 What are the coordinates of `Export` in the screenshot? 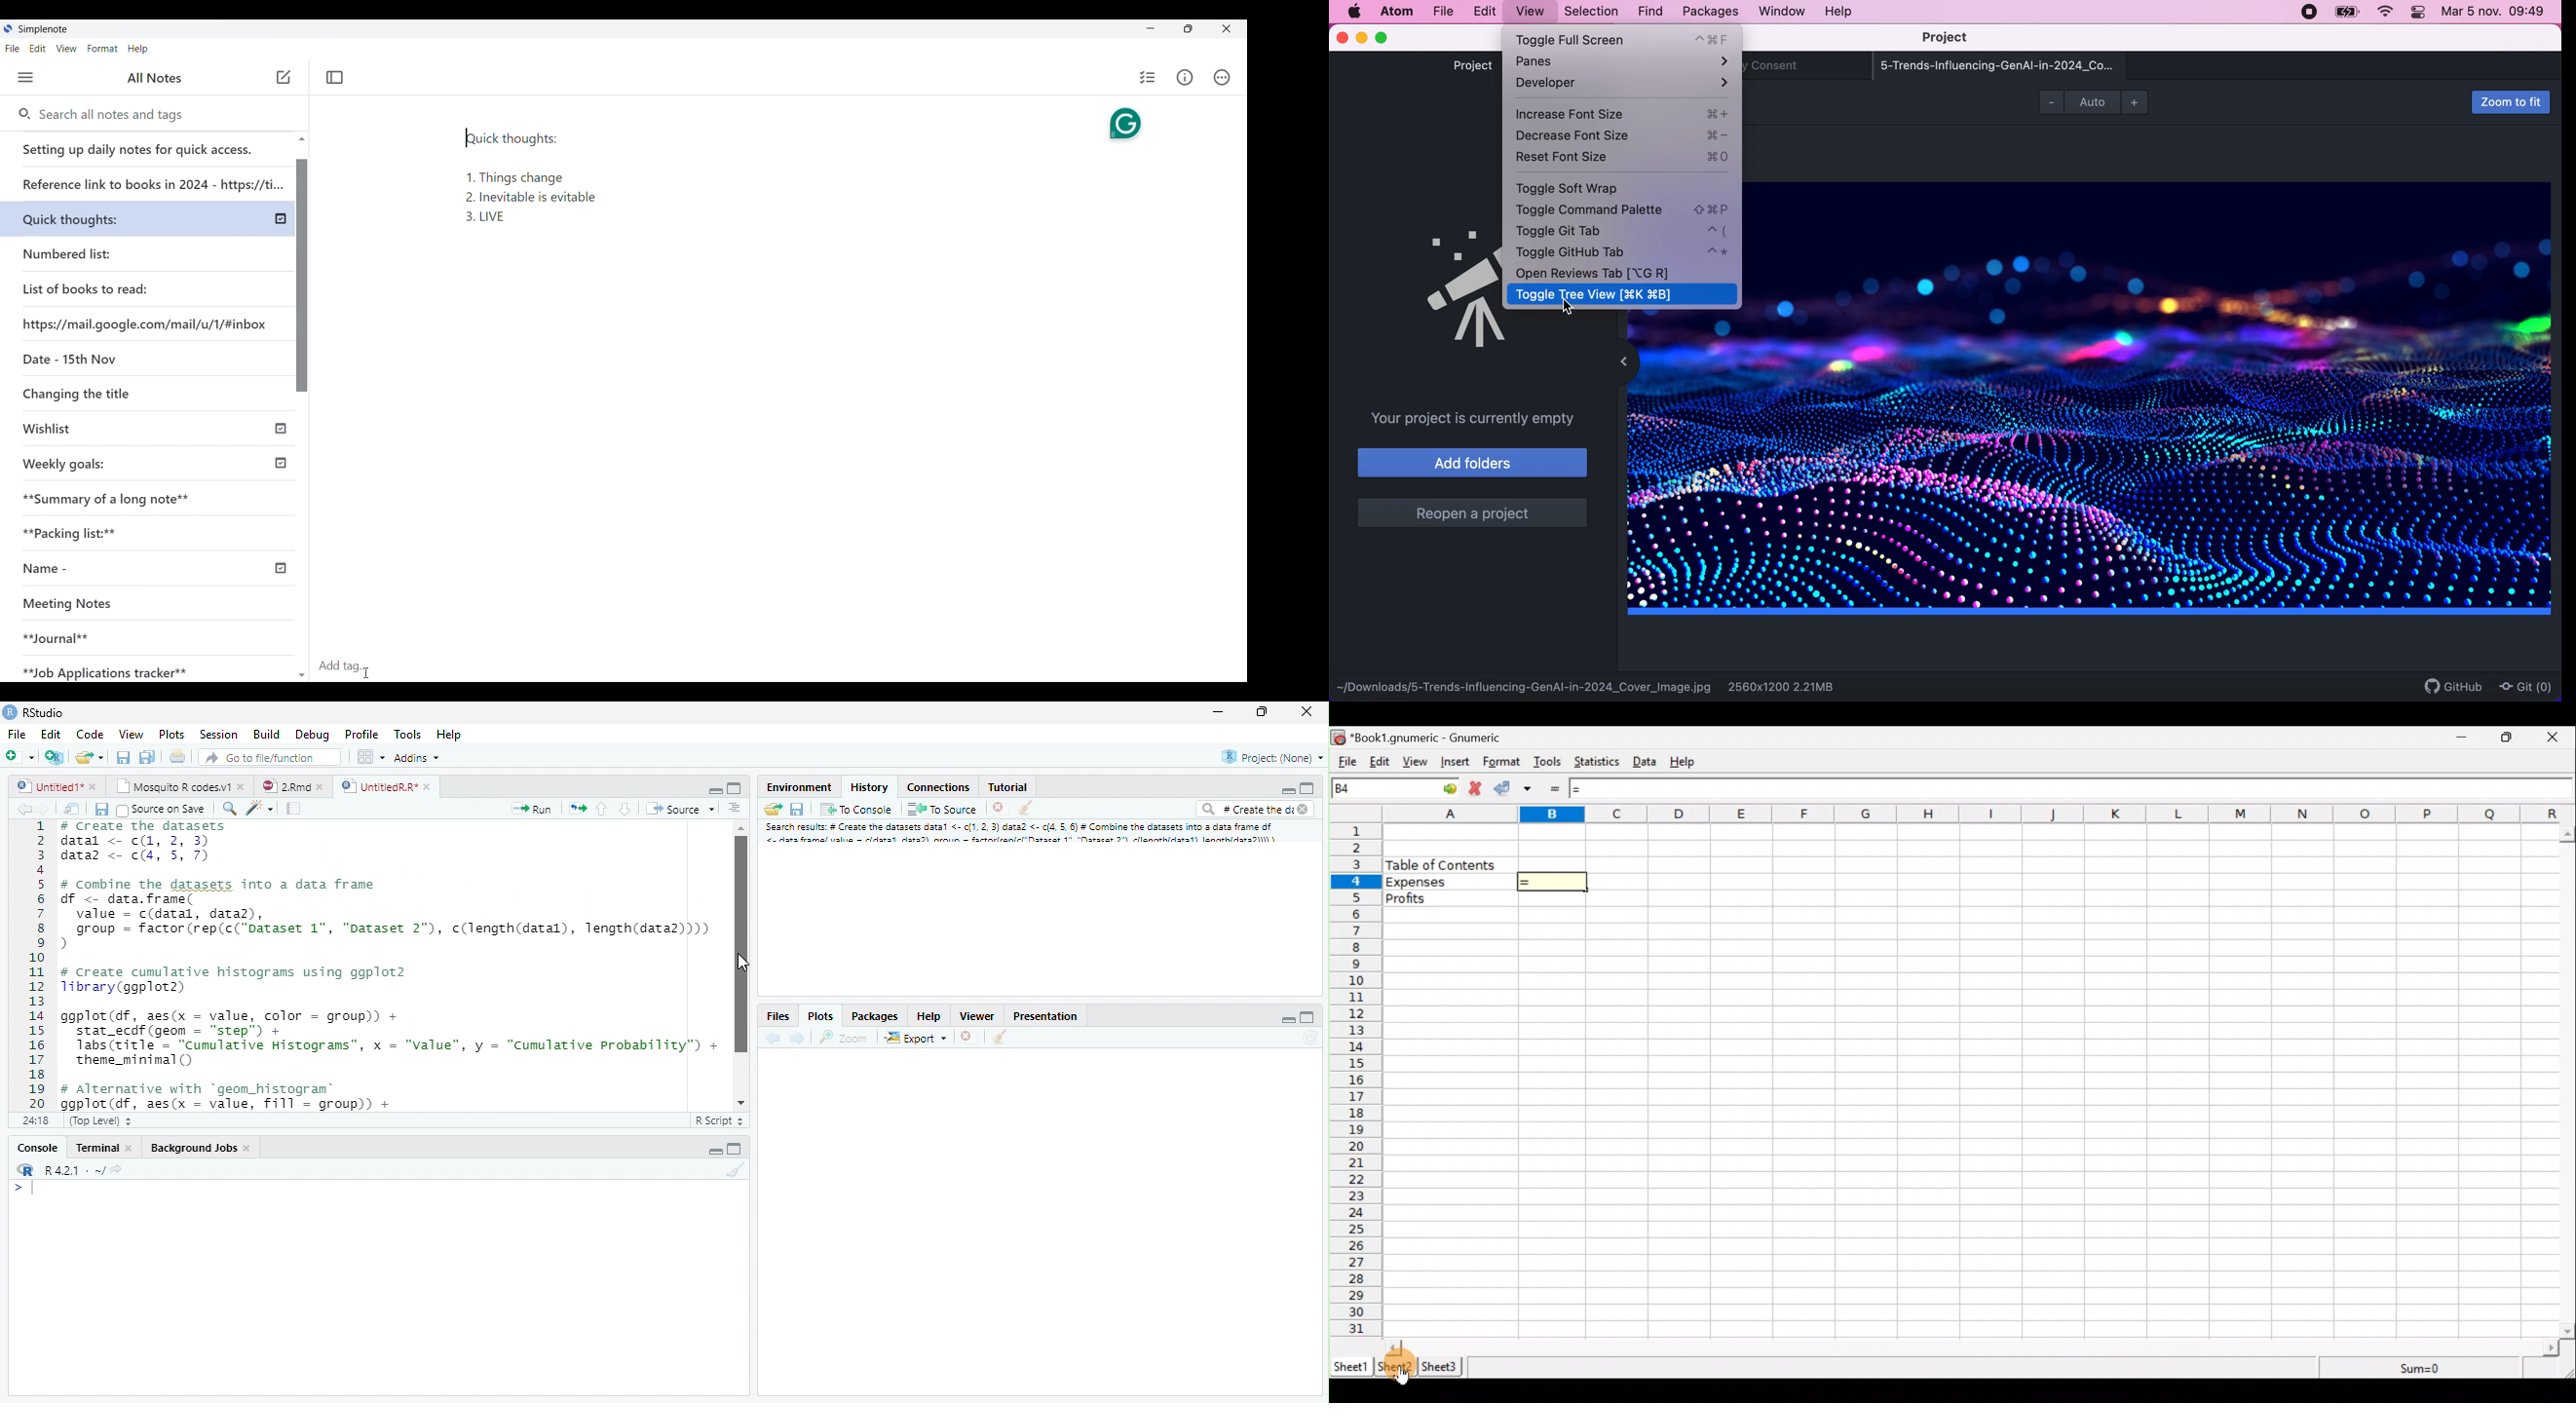 It's located at (916, 1038).